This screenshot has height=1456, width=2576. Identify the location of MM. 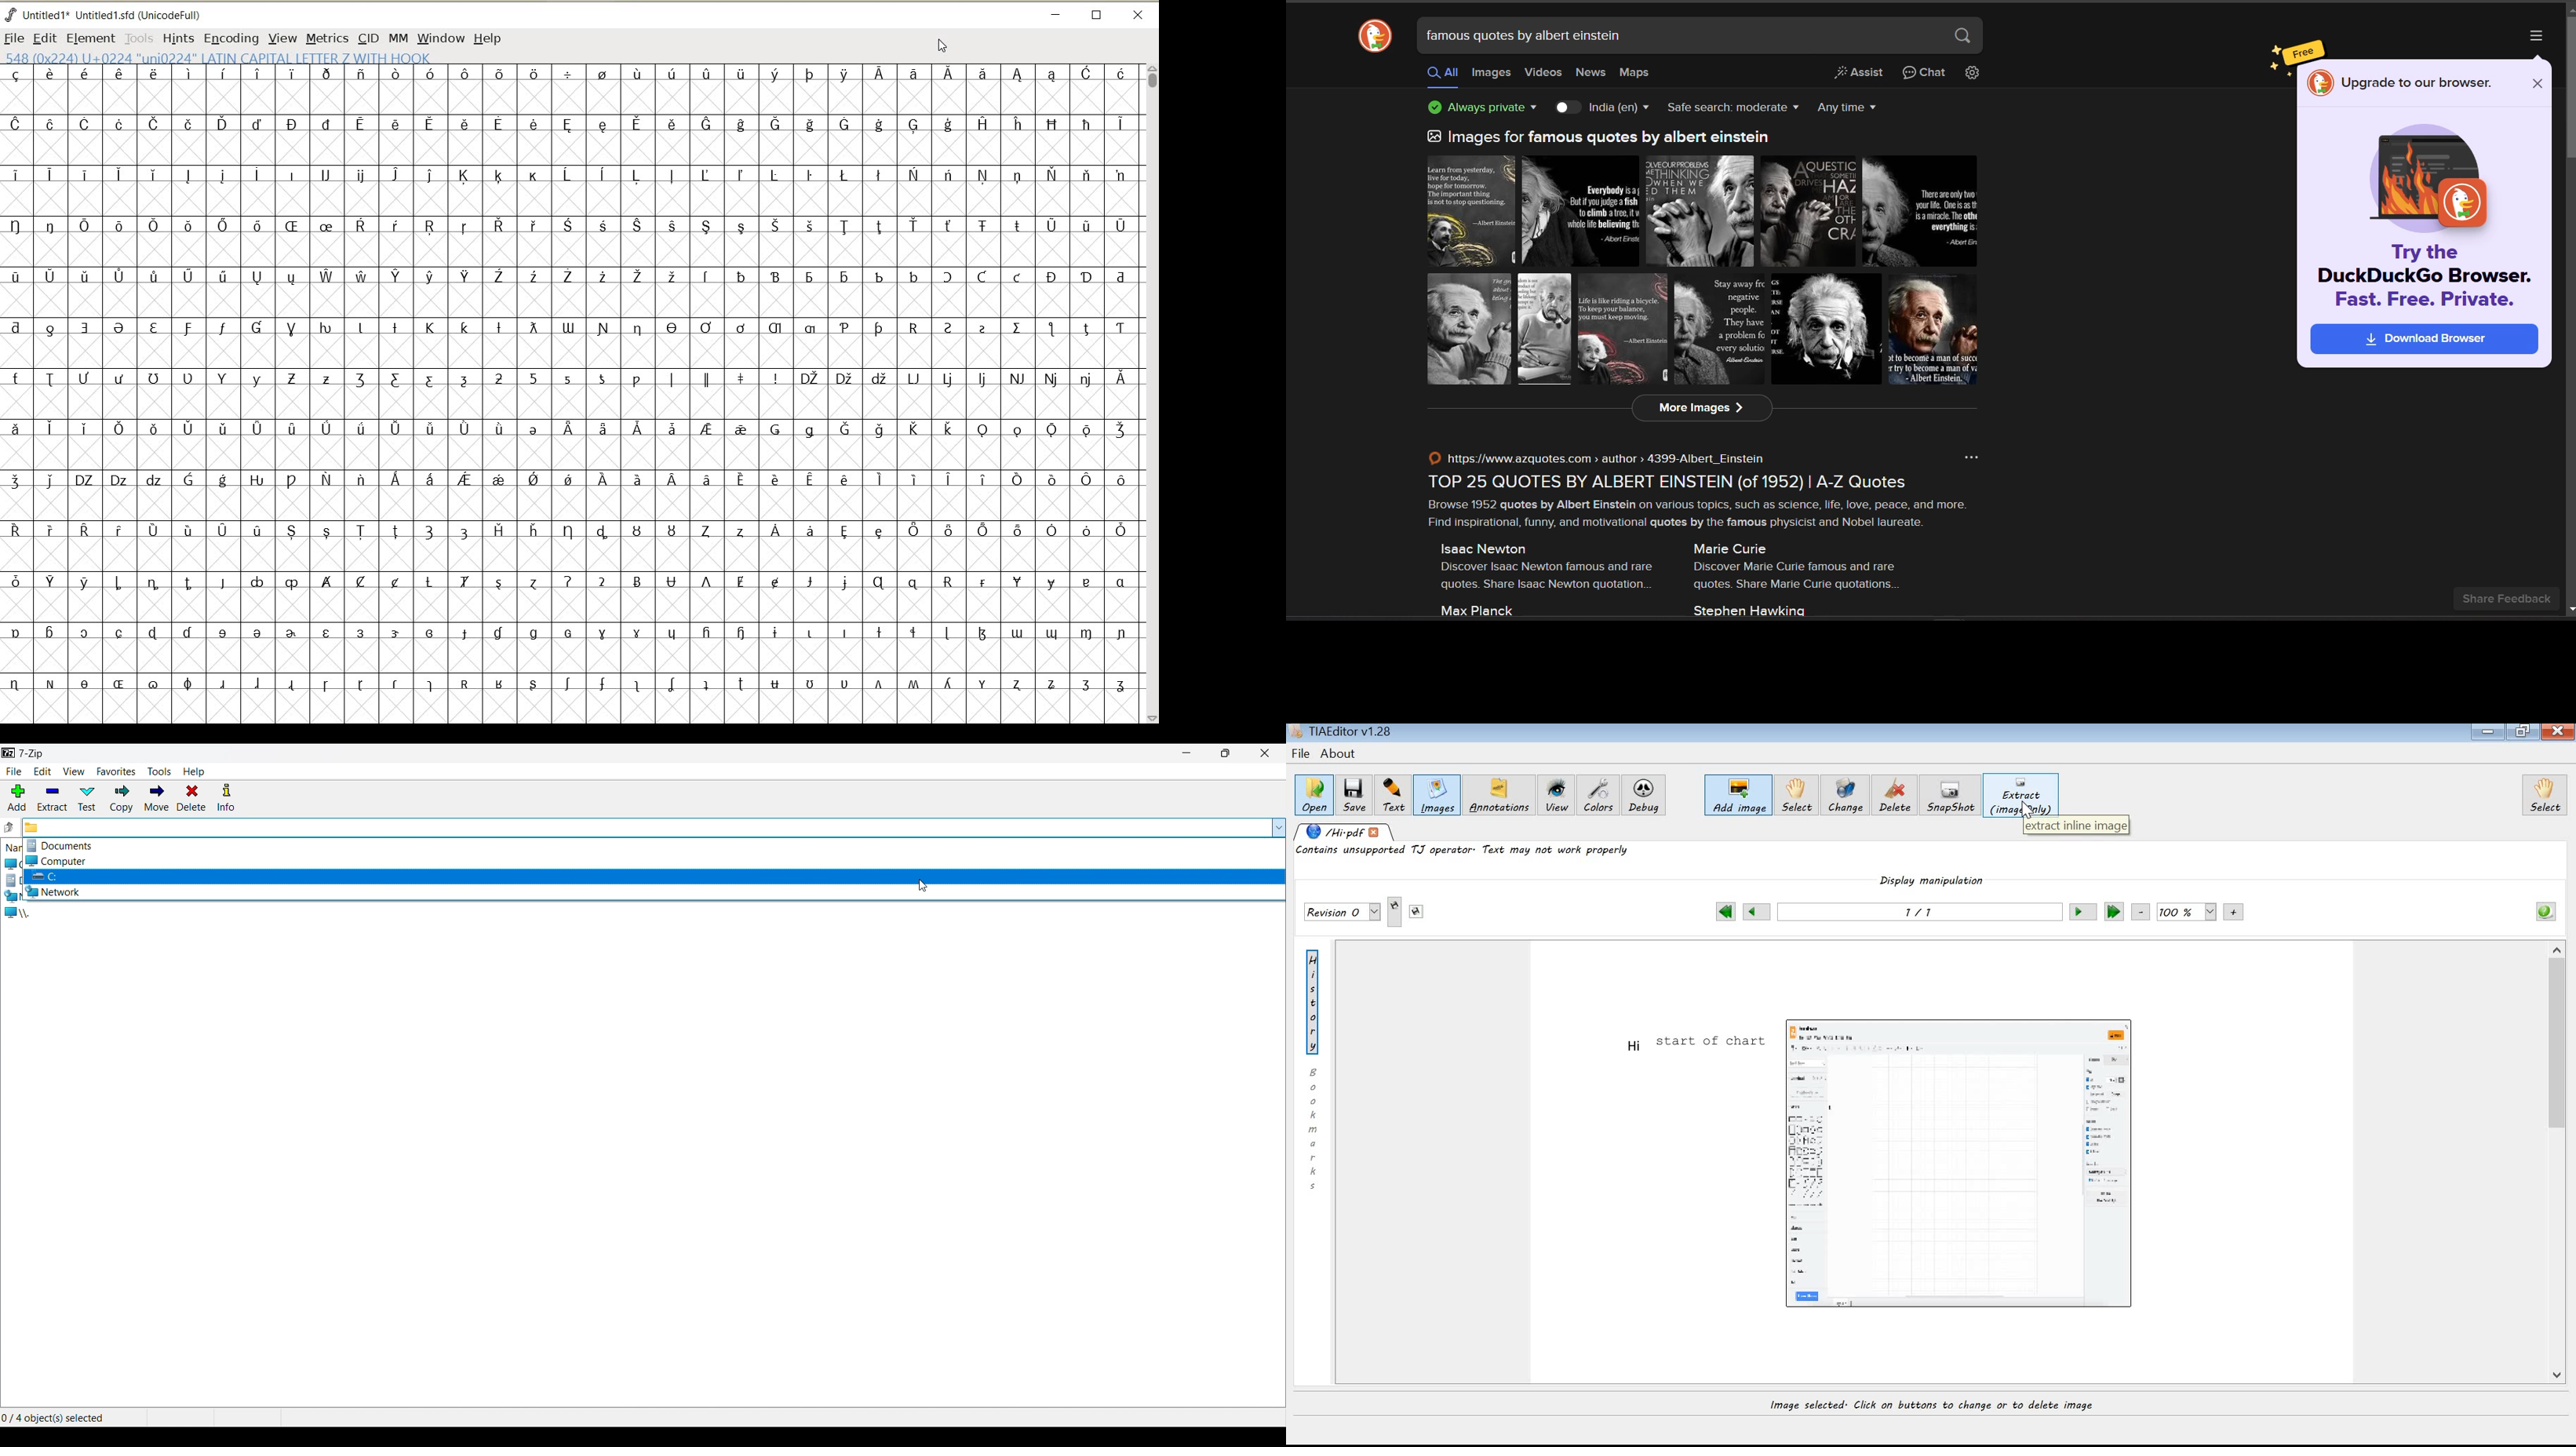
(396, 37).